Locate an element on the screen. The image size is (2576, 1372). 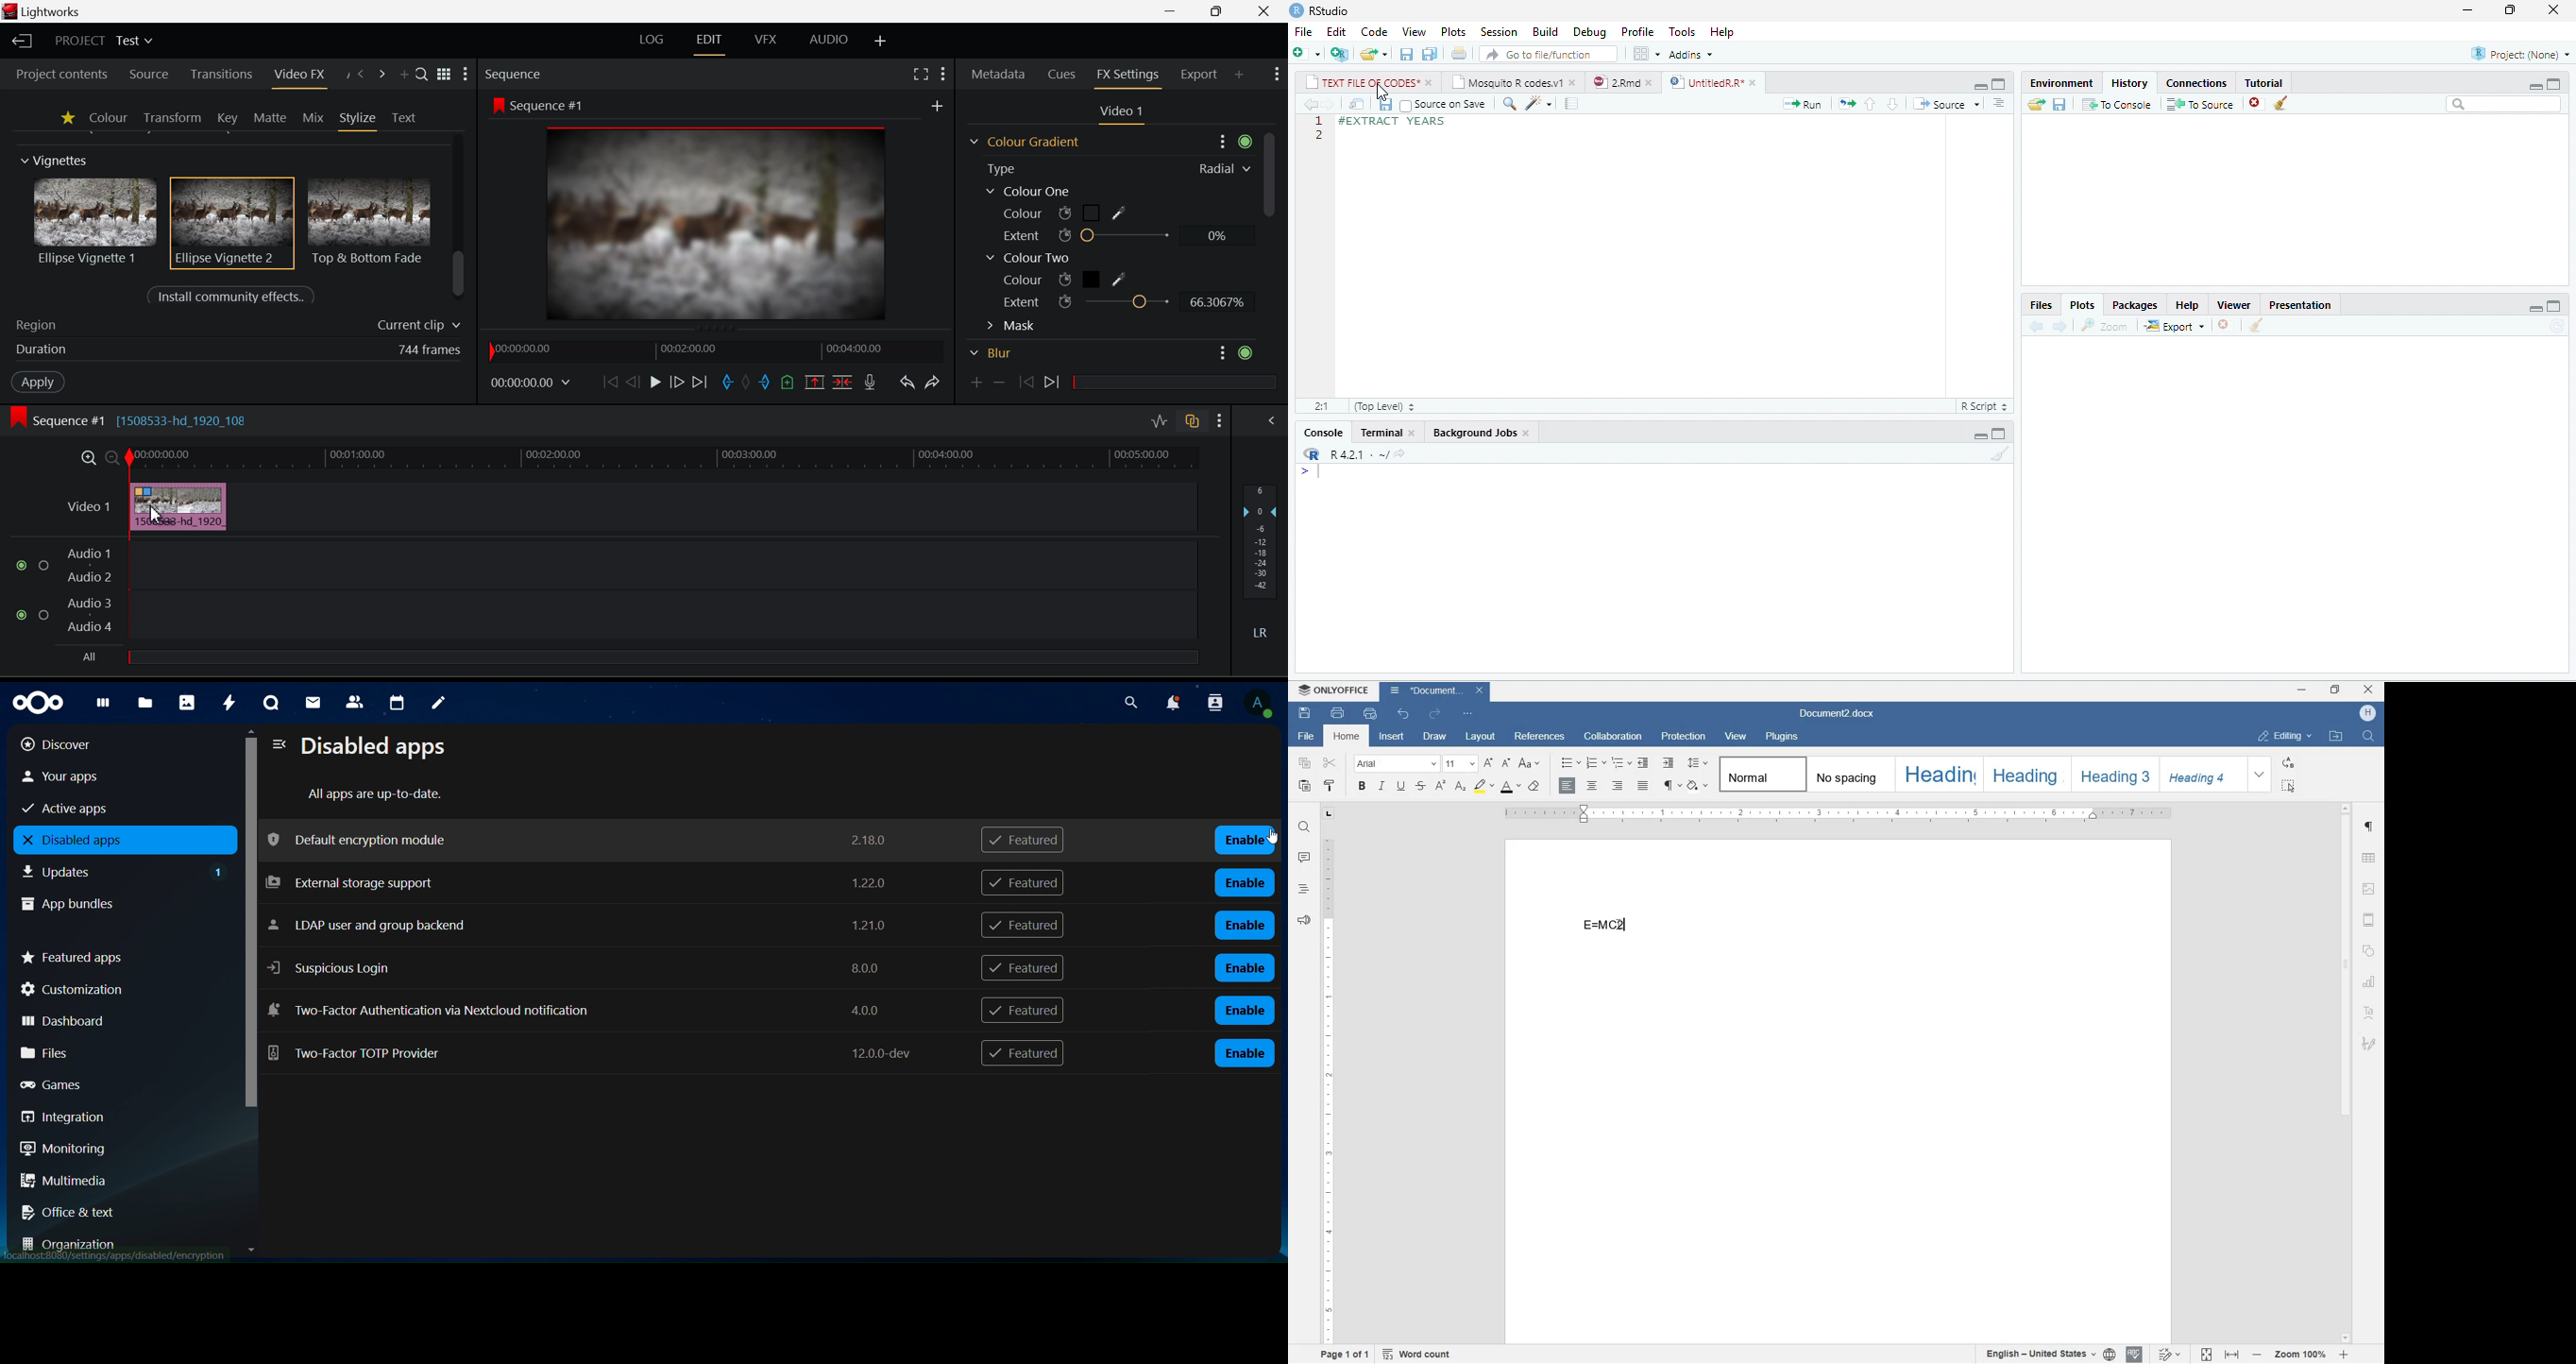
view profile is located at coordinates (1260, 703).